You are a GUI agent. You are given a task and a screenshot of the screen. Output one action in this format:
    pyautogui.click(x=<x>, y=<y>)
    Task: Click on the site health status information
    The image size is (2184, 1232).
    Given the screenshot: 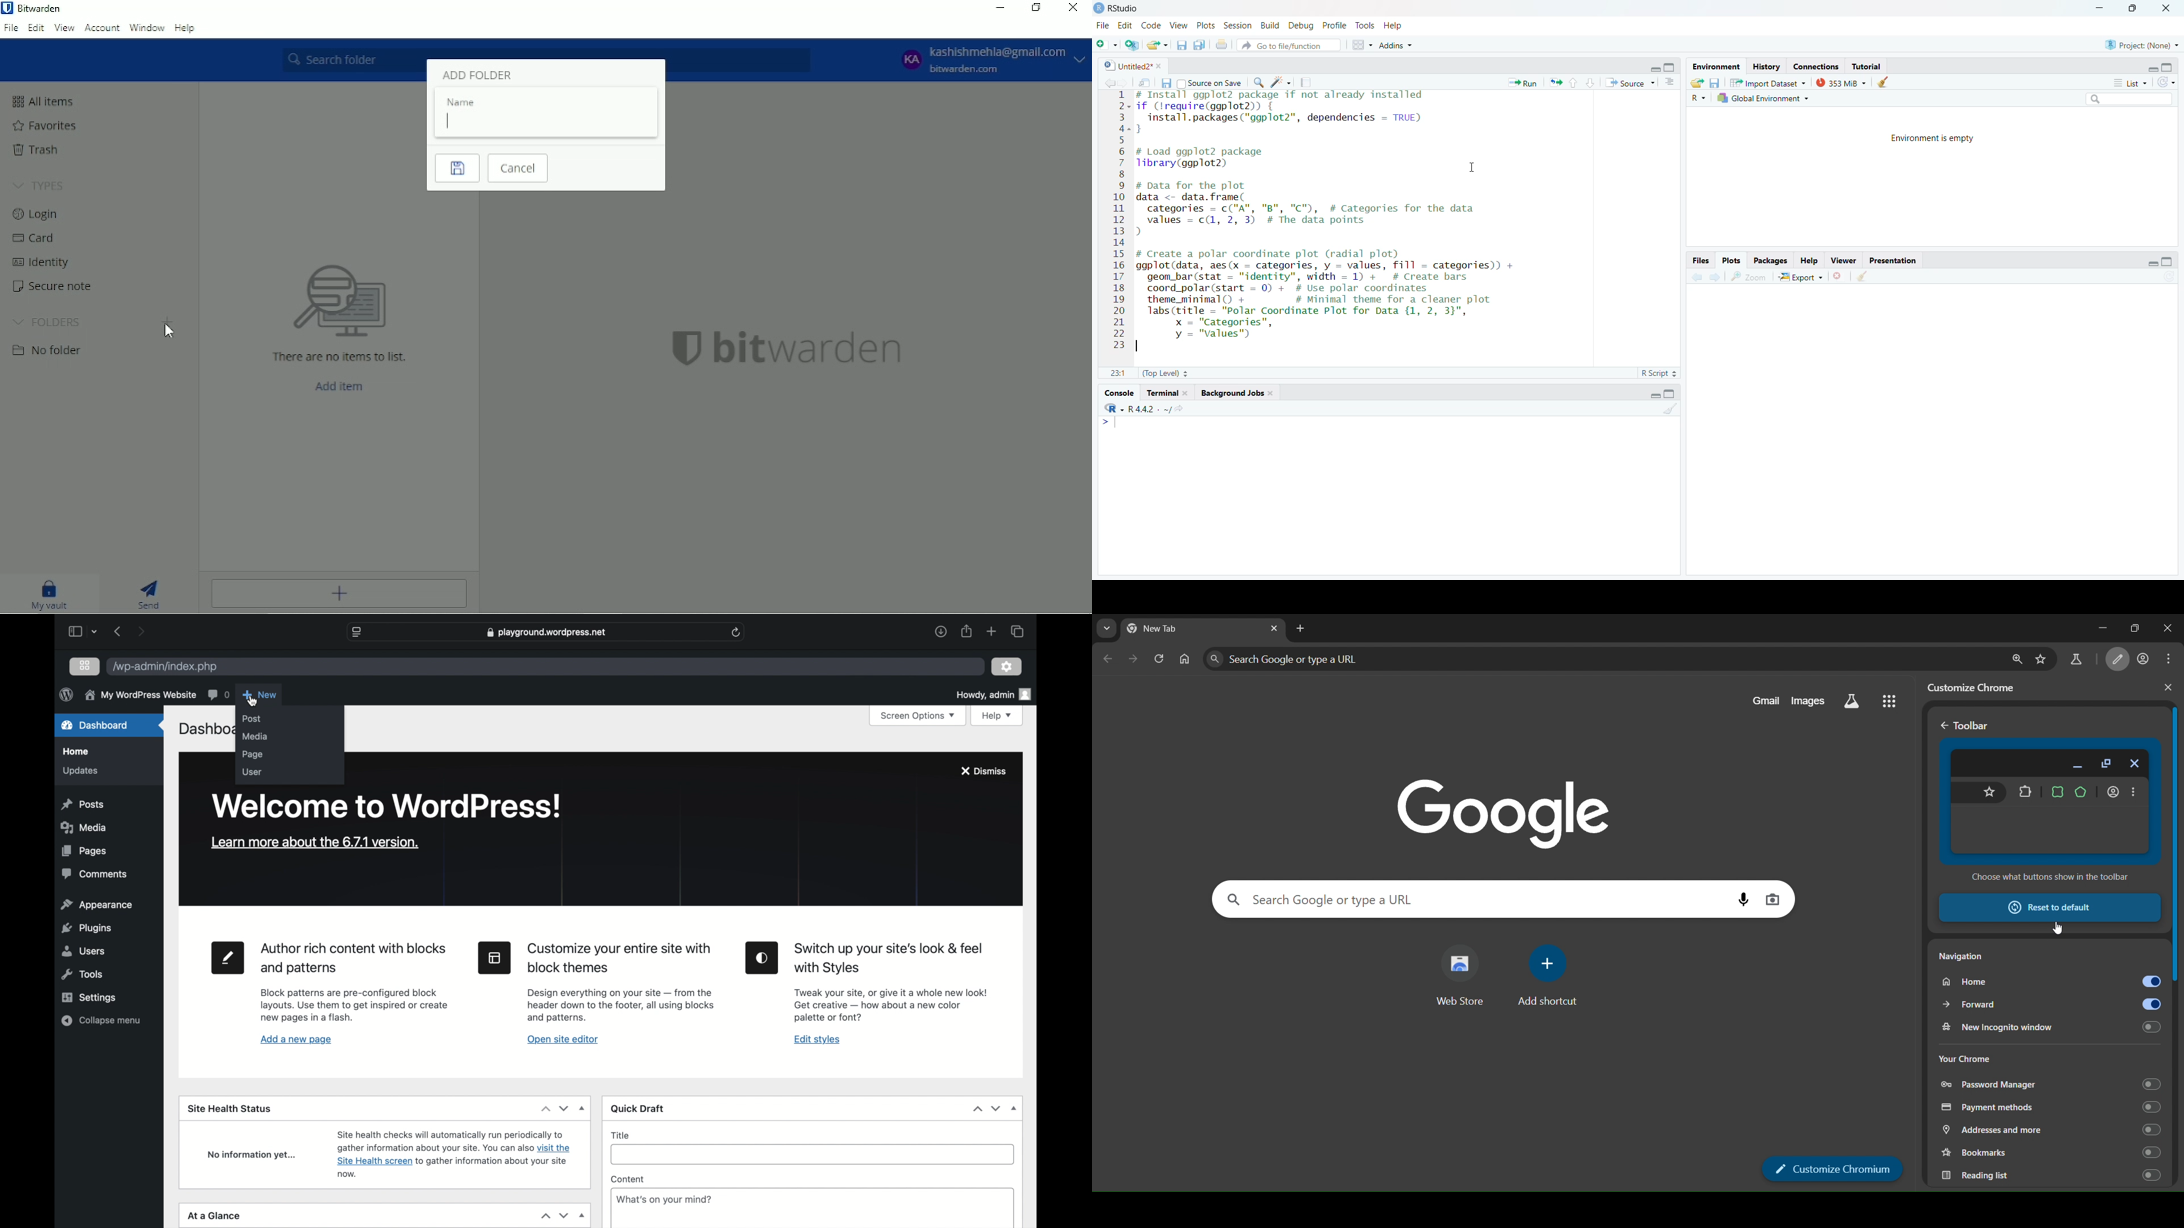 What is the action you would take?
    pyautogui.click(x=454, y=1154)
    